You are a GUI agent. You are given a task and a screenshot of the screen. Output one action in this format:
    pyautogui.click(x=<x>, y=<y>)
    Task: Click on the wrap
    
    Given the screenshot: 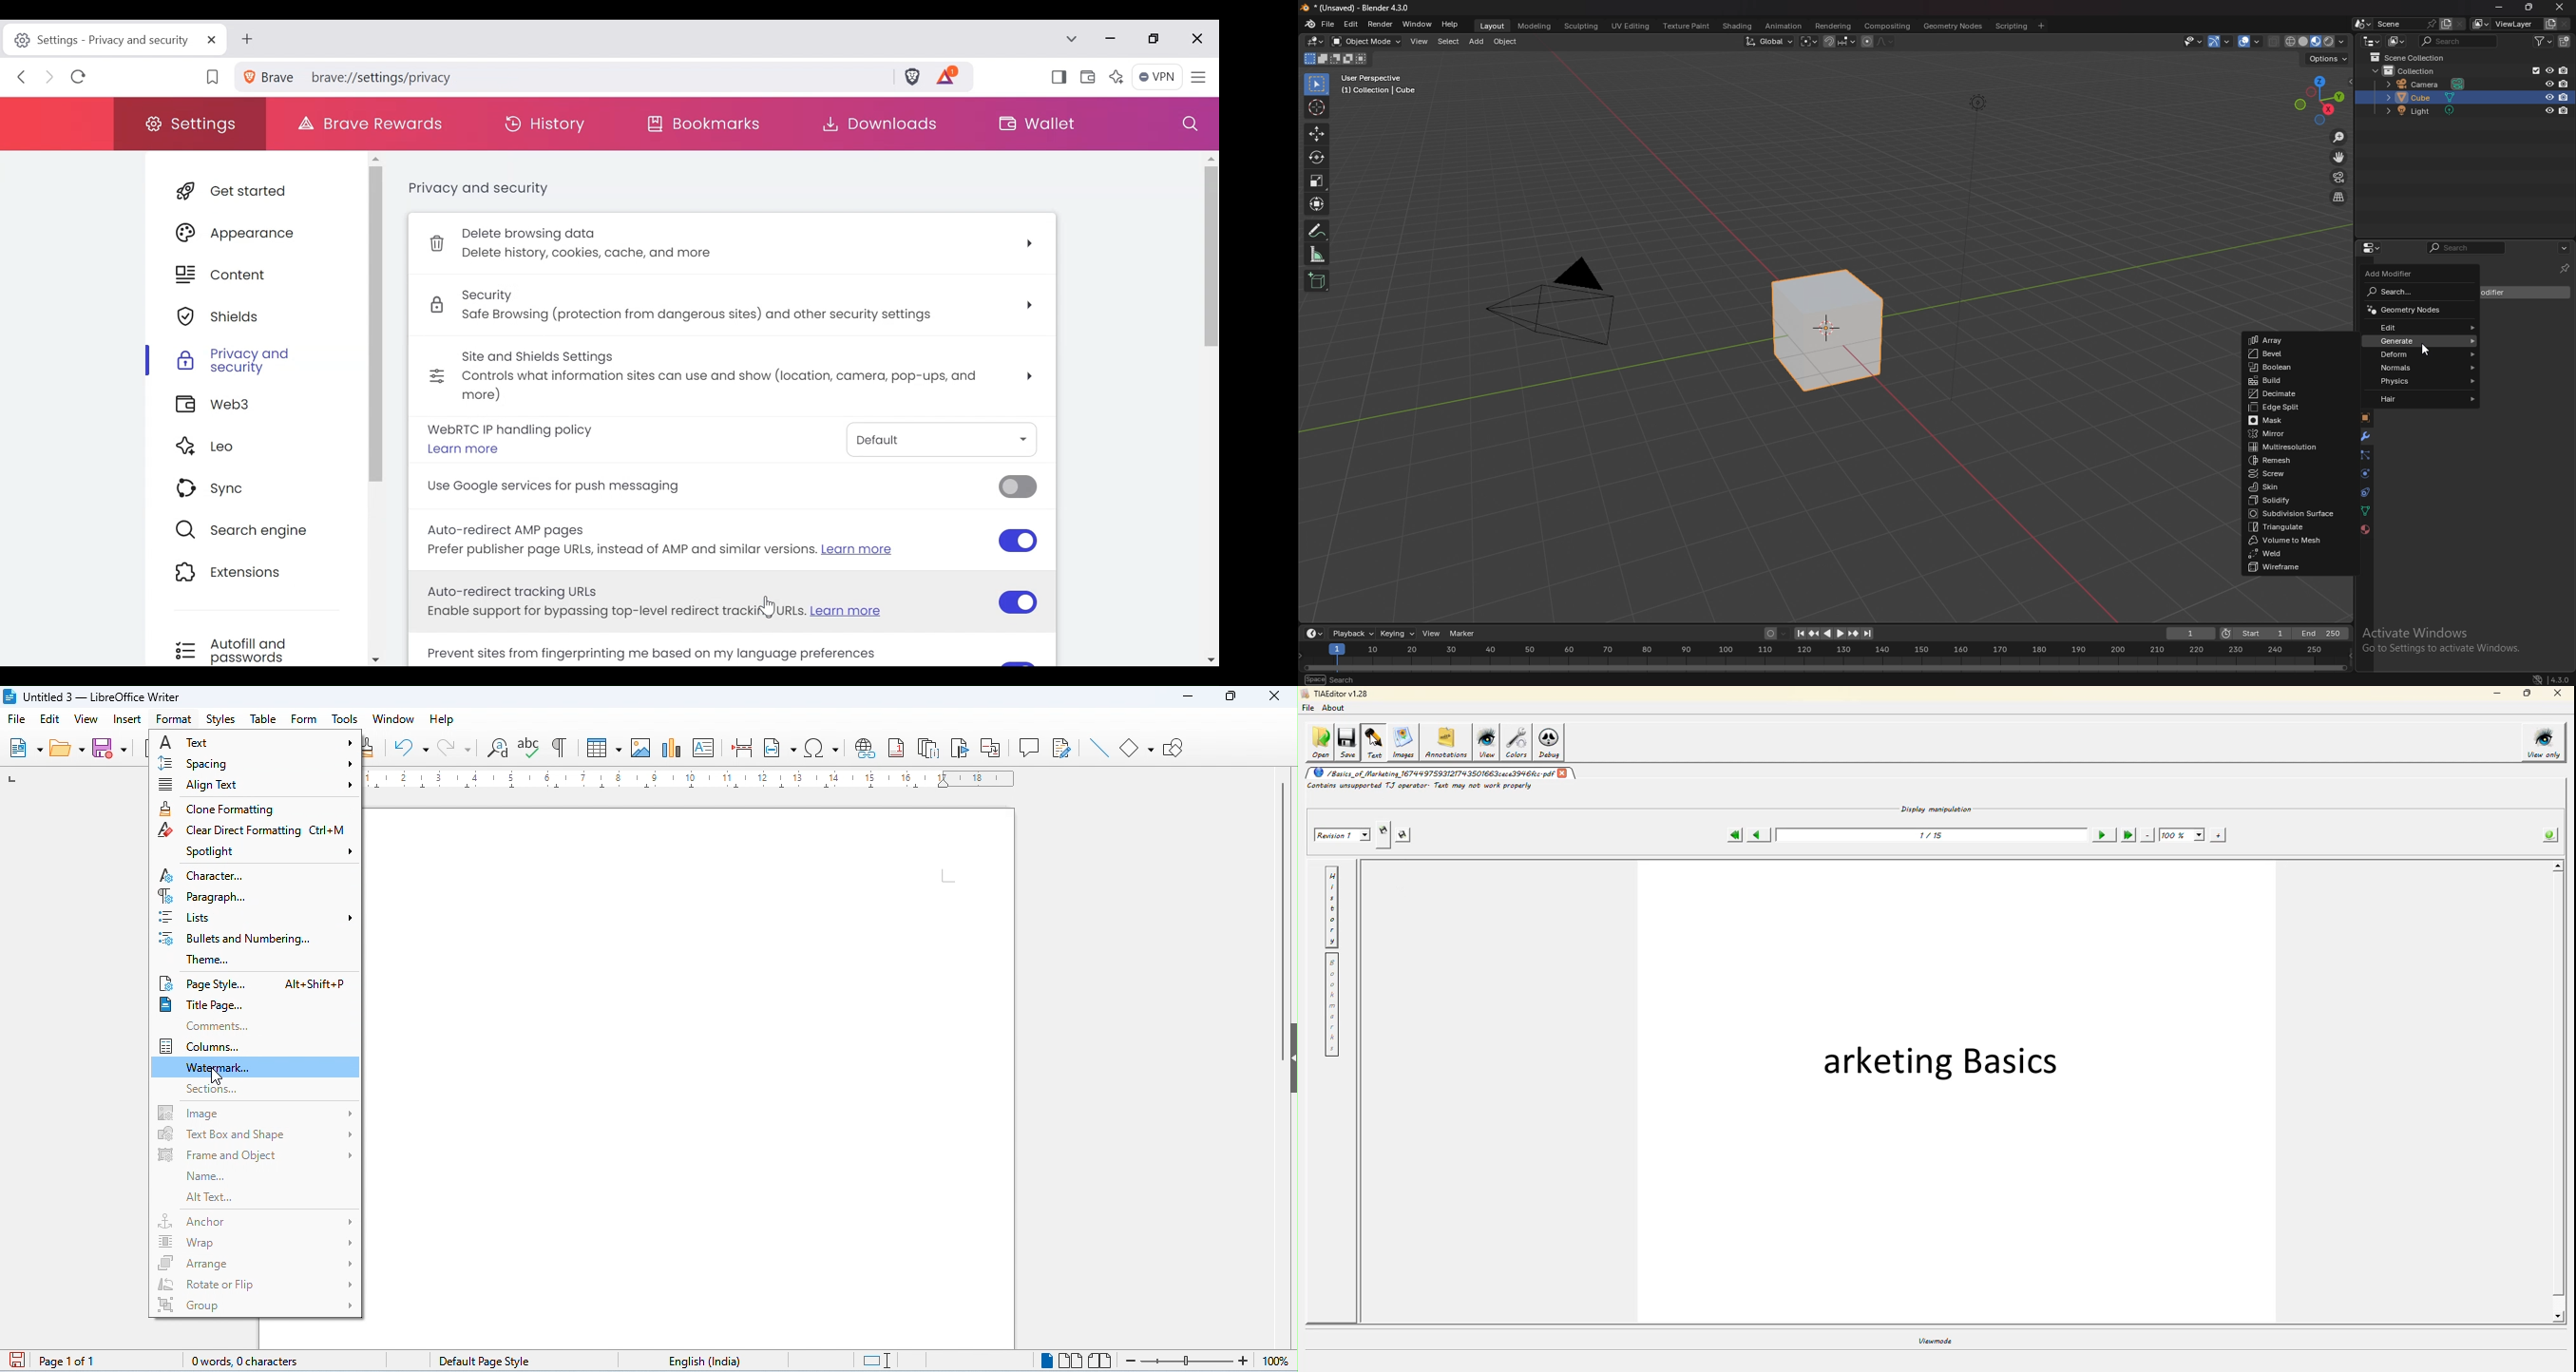 What is the action you would take?
    pyautogui.click(x=256, y=1244)
    